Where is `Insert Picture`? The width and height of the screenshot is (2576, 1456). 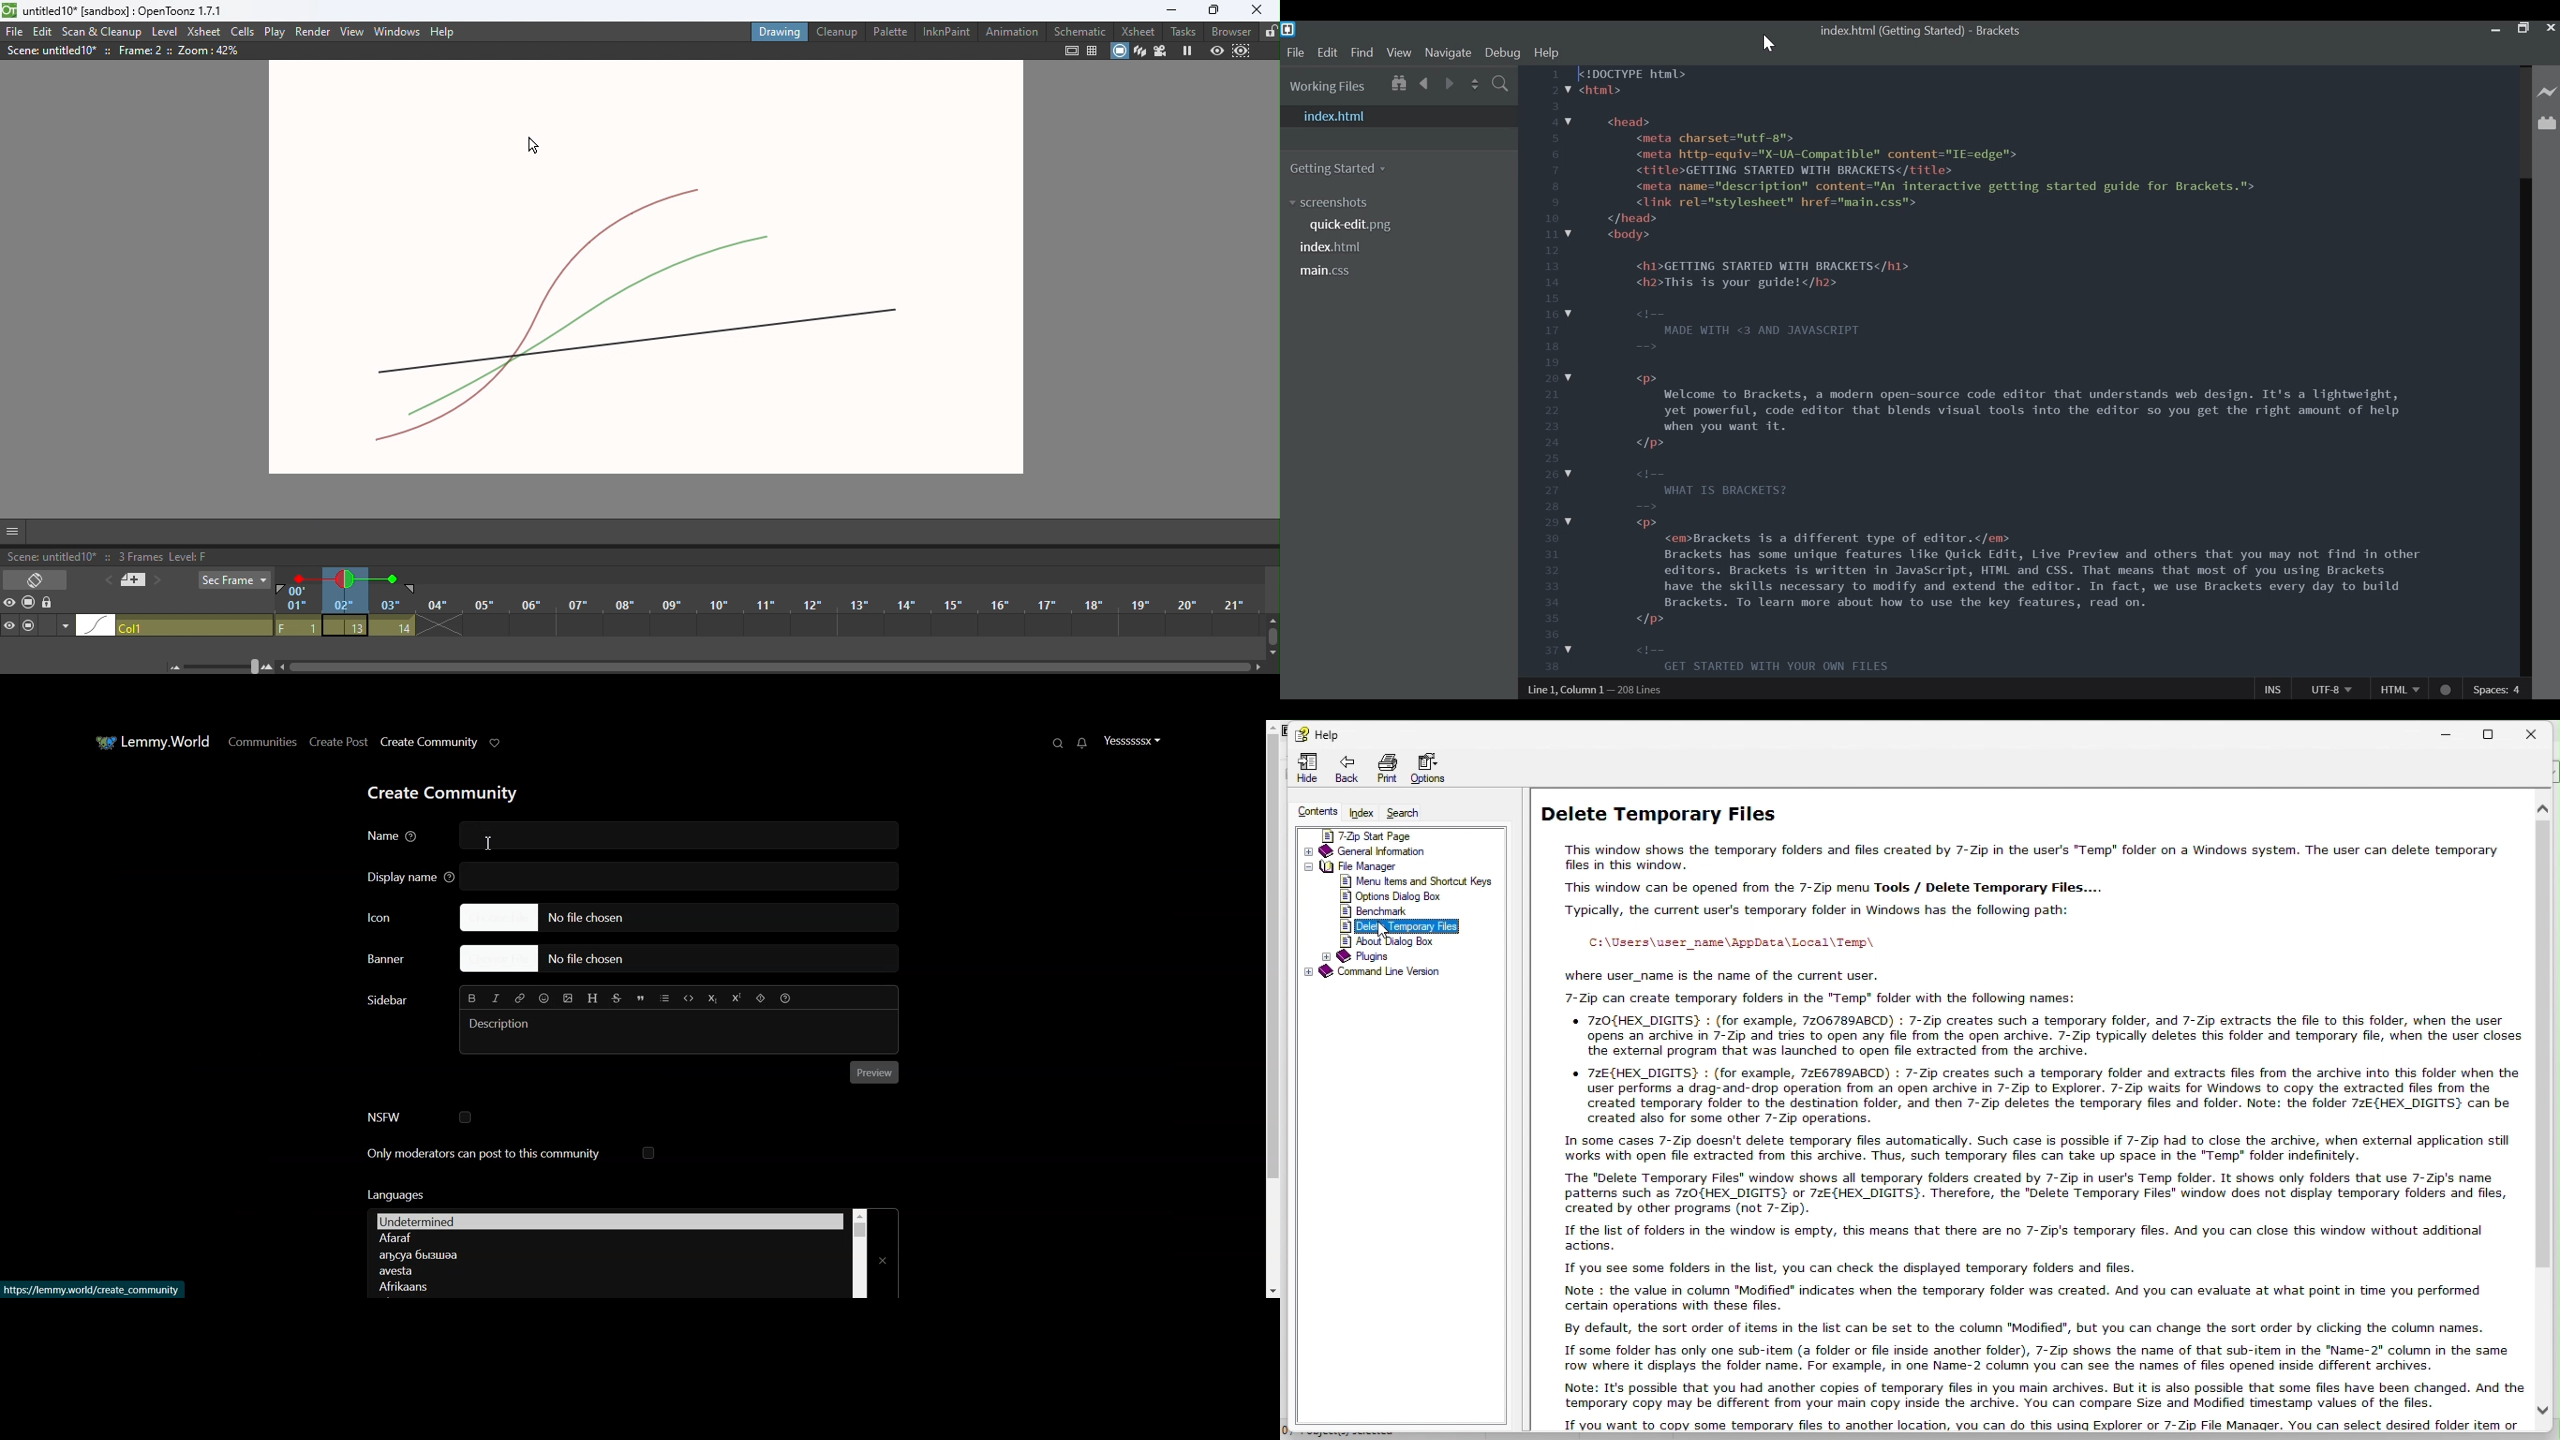
Insert Picture is located at coordinates (568, 999).